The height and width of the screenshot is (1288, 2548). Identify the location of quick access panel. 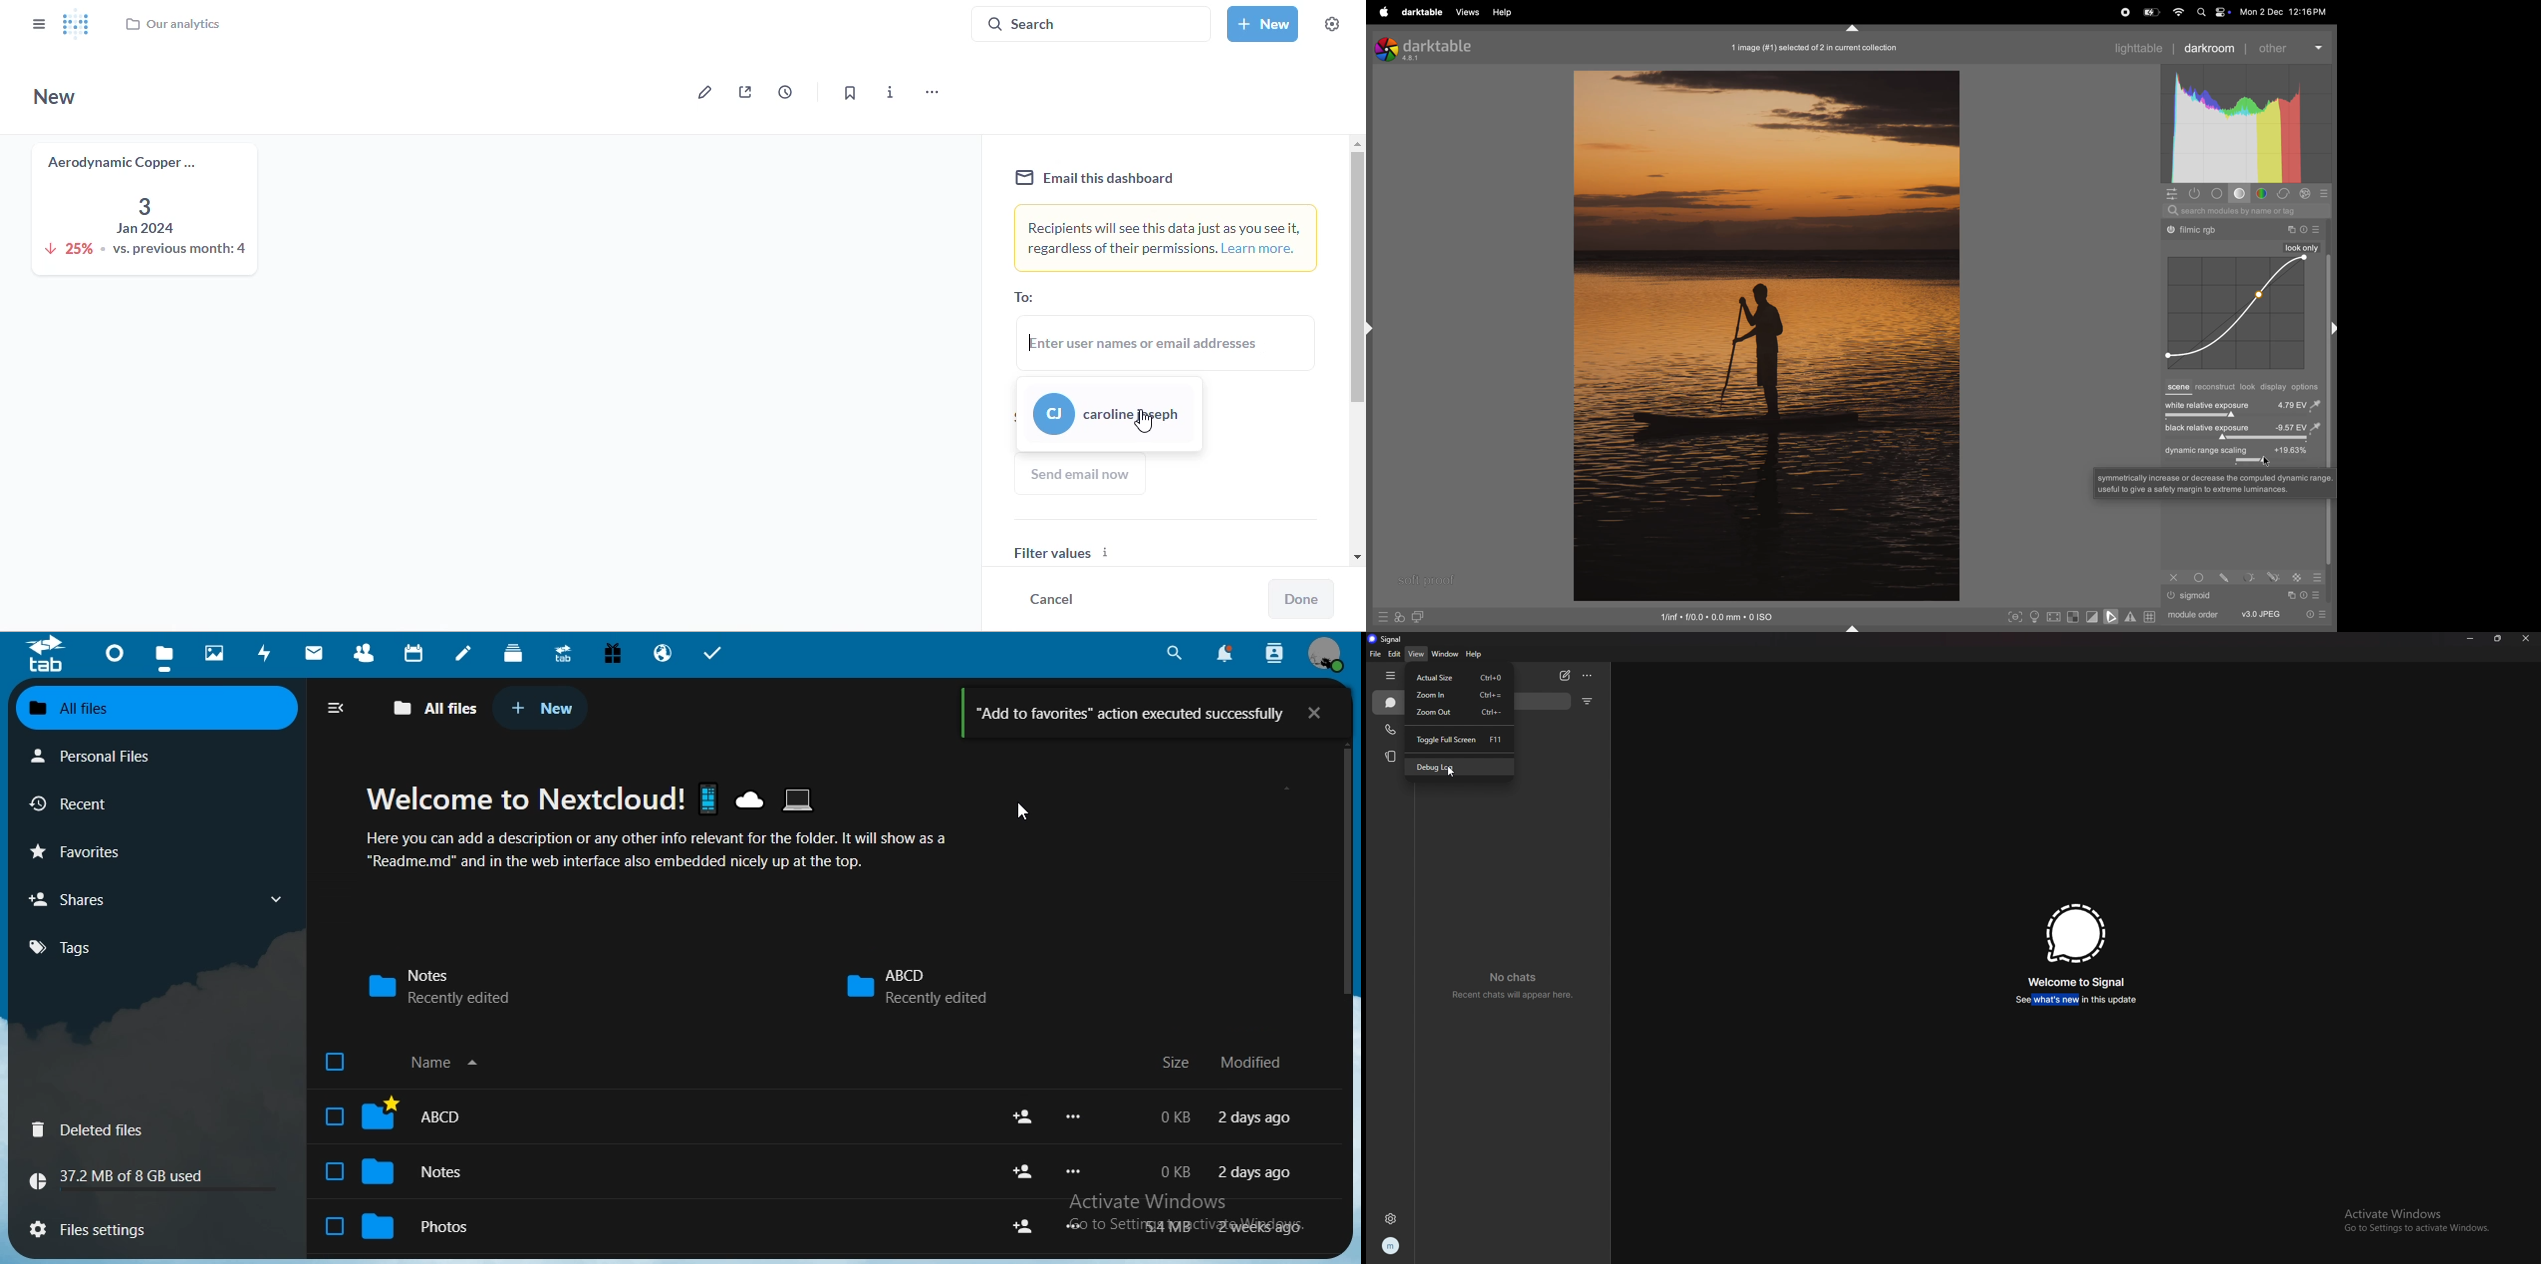
(2171, 193).